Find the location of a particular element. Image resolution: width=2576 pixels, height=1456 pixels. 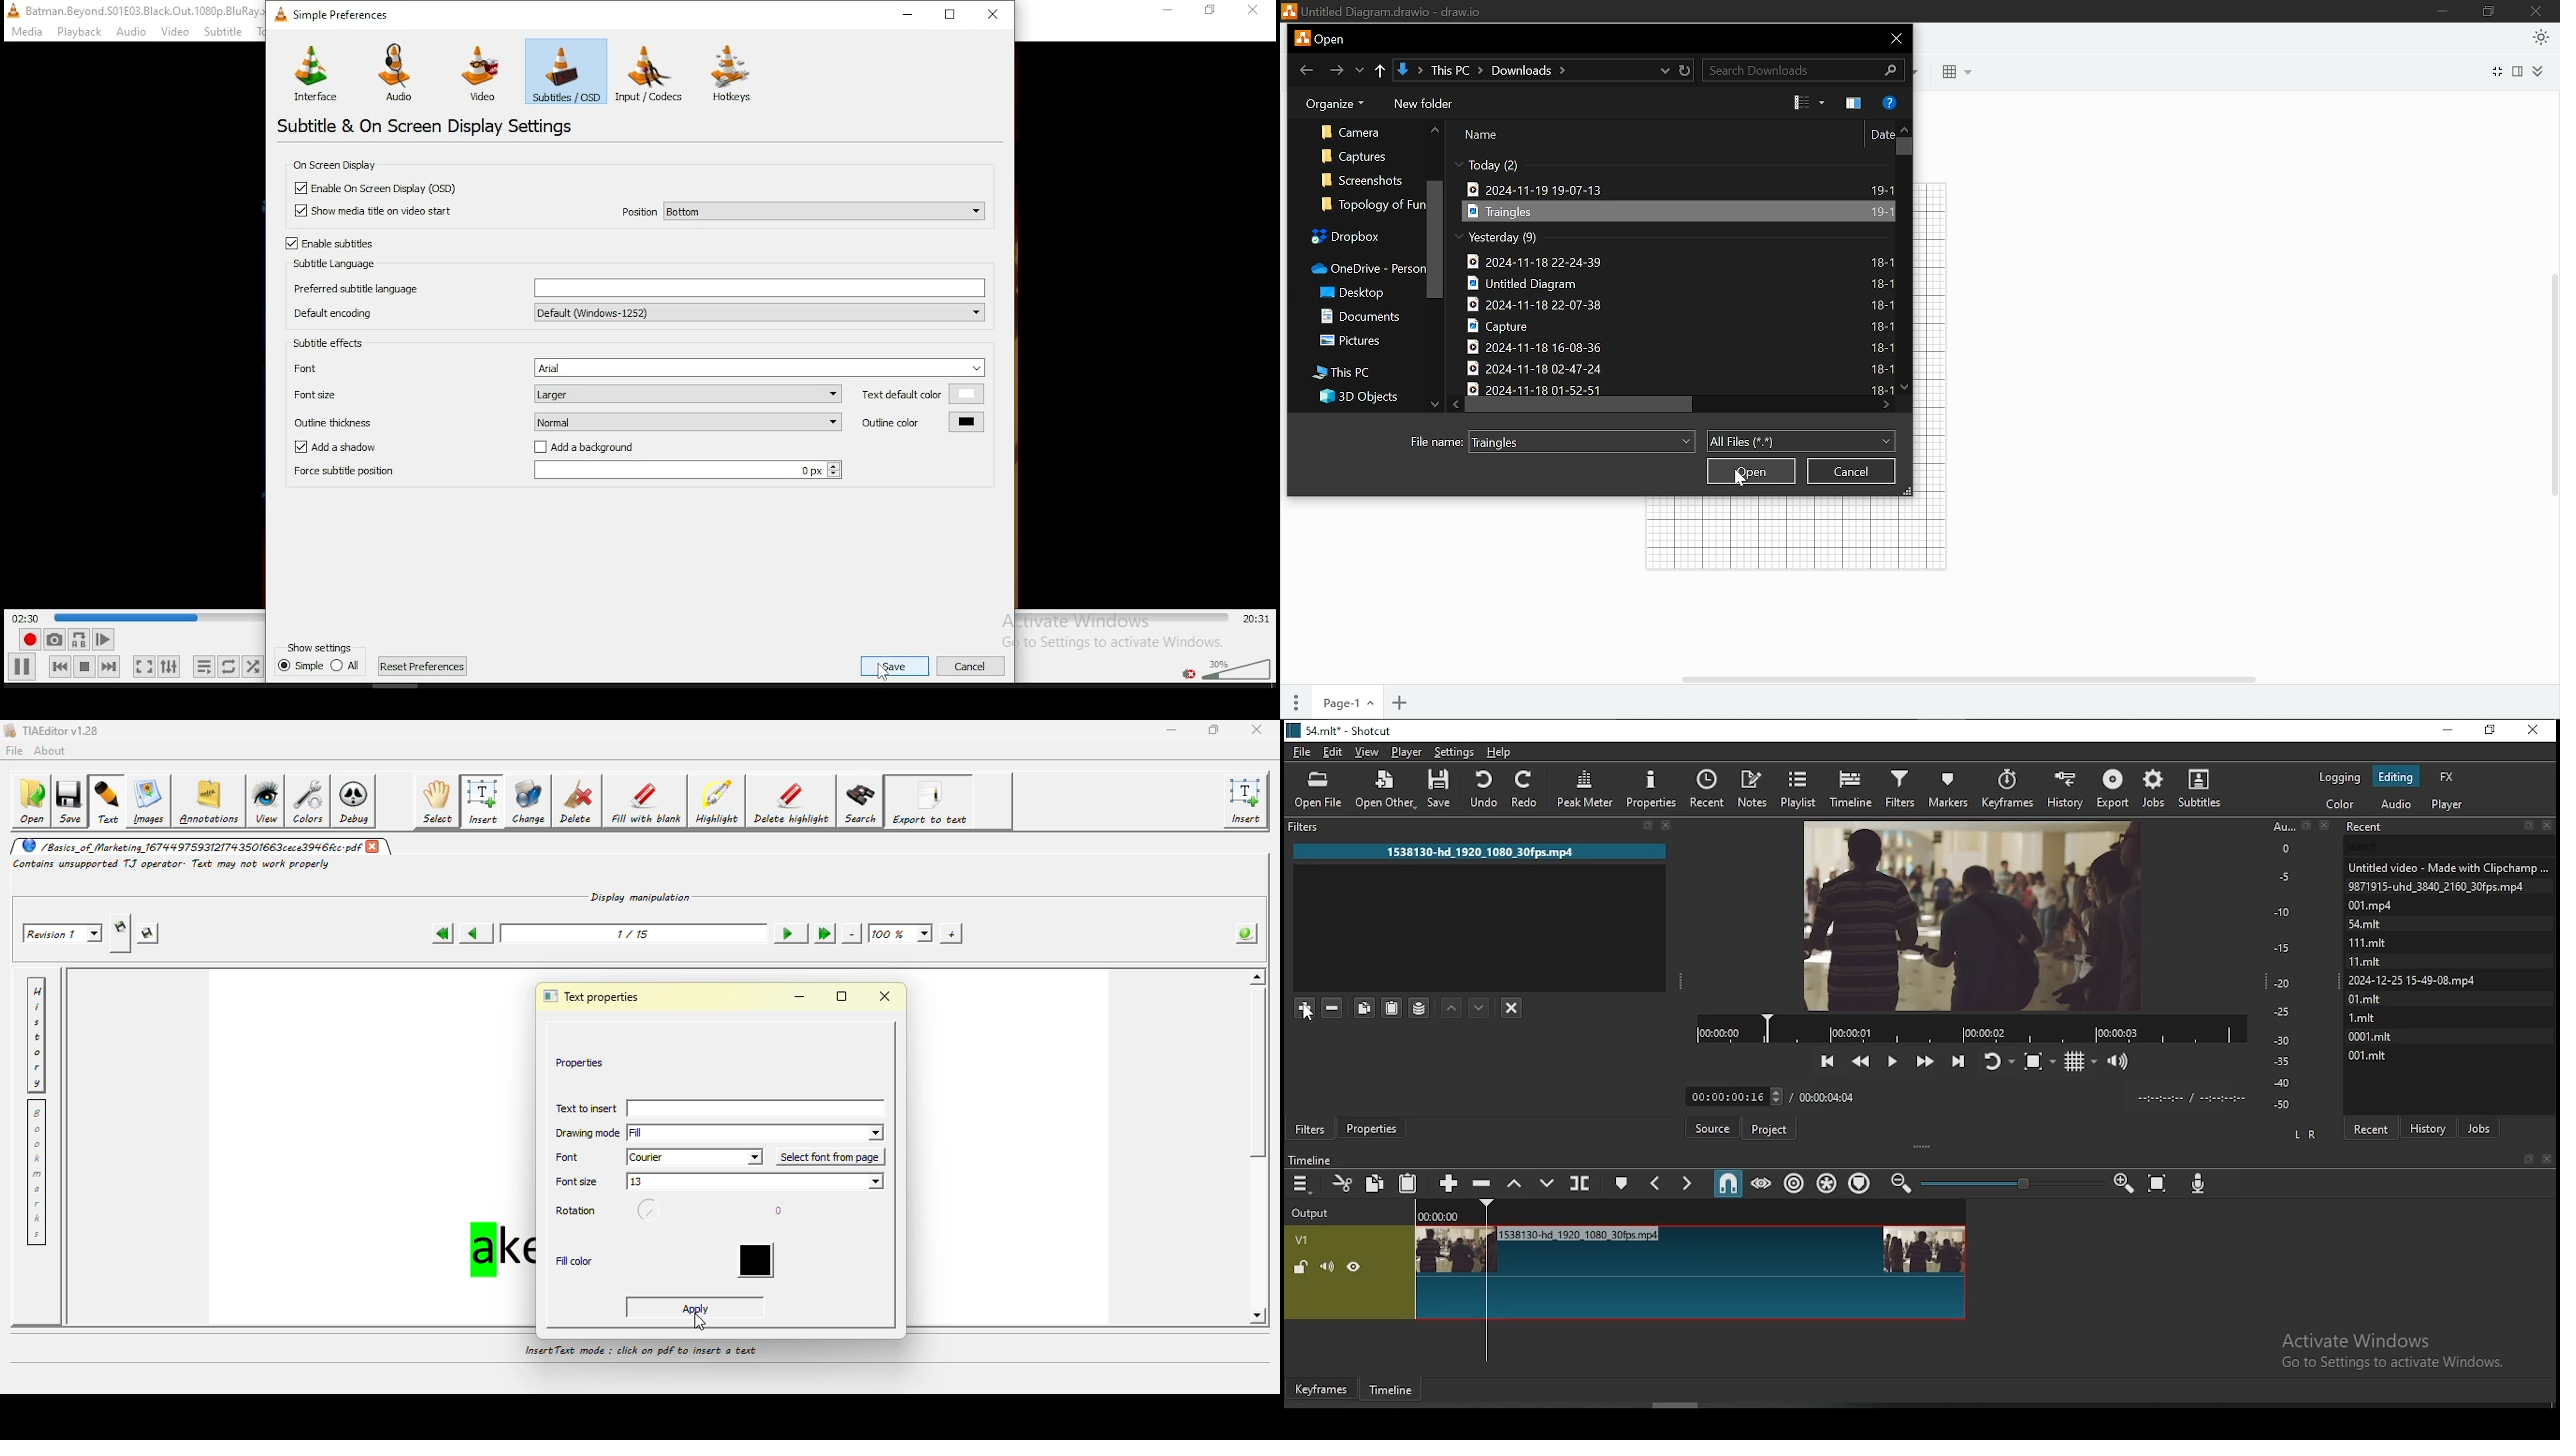

on screen display is located at coordinates (332, 164).